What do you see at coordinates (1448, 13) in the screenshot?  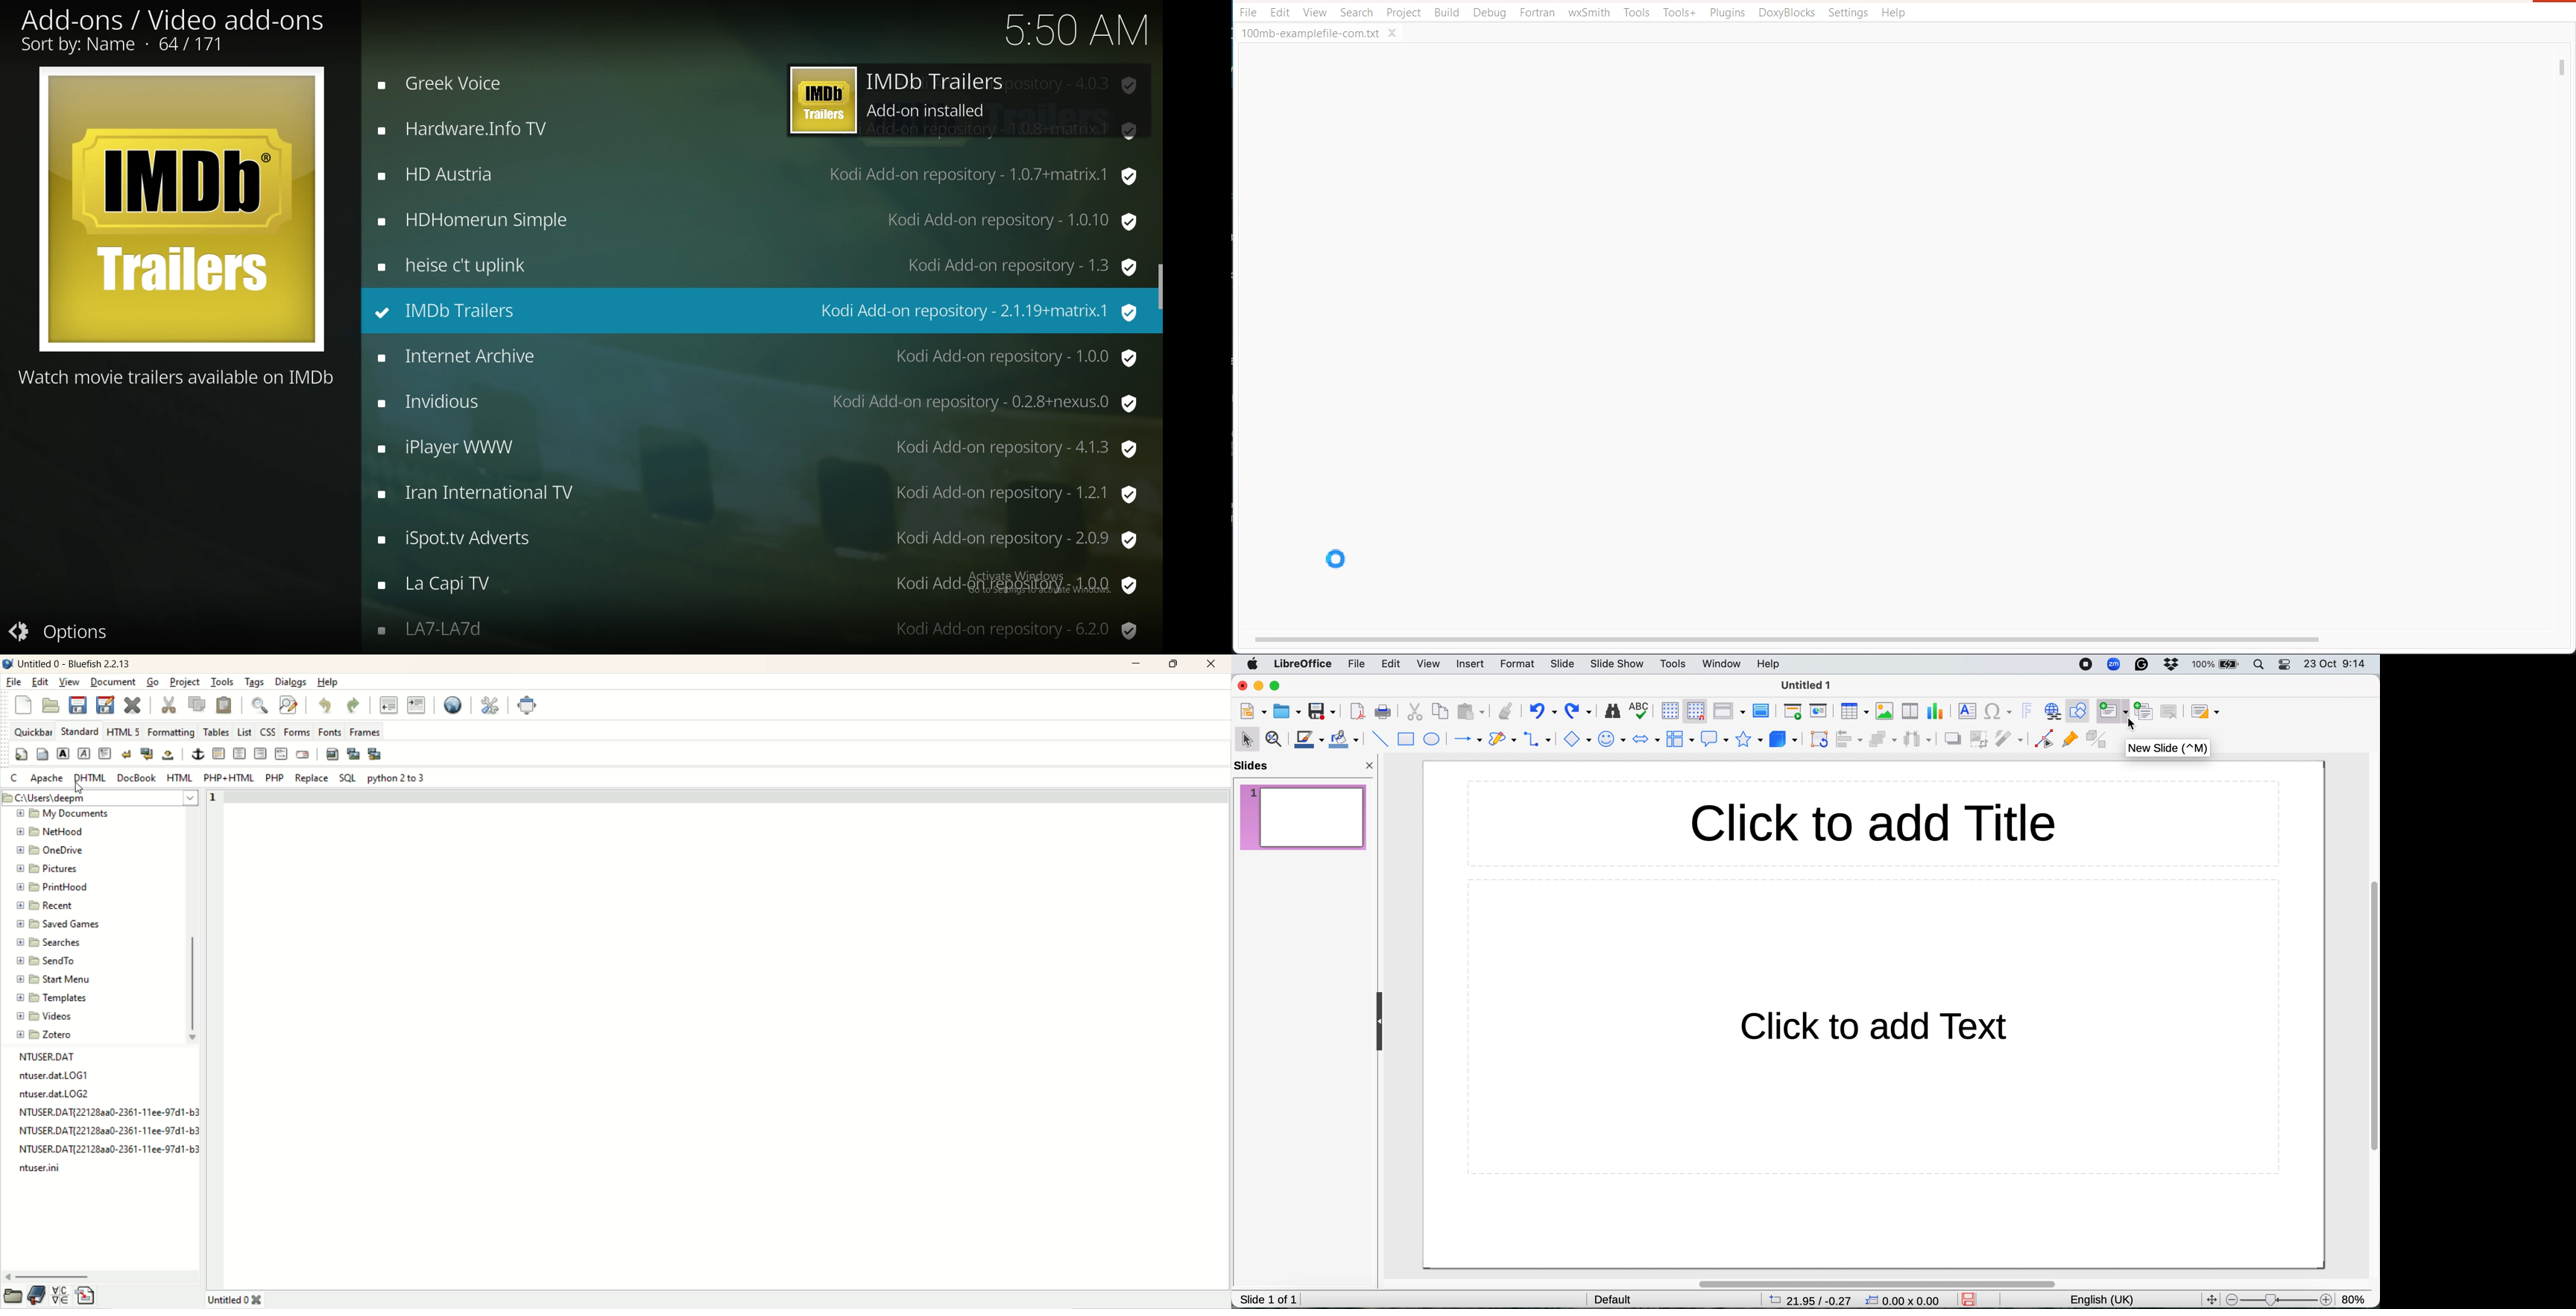 I see `Build` at bounding box center [1448, 13].